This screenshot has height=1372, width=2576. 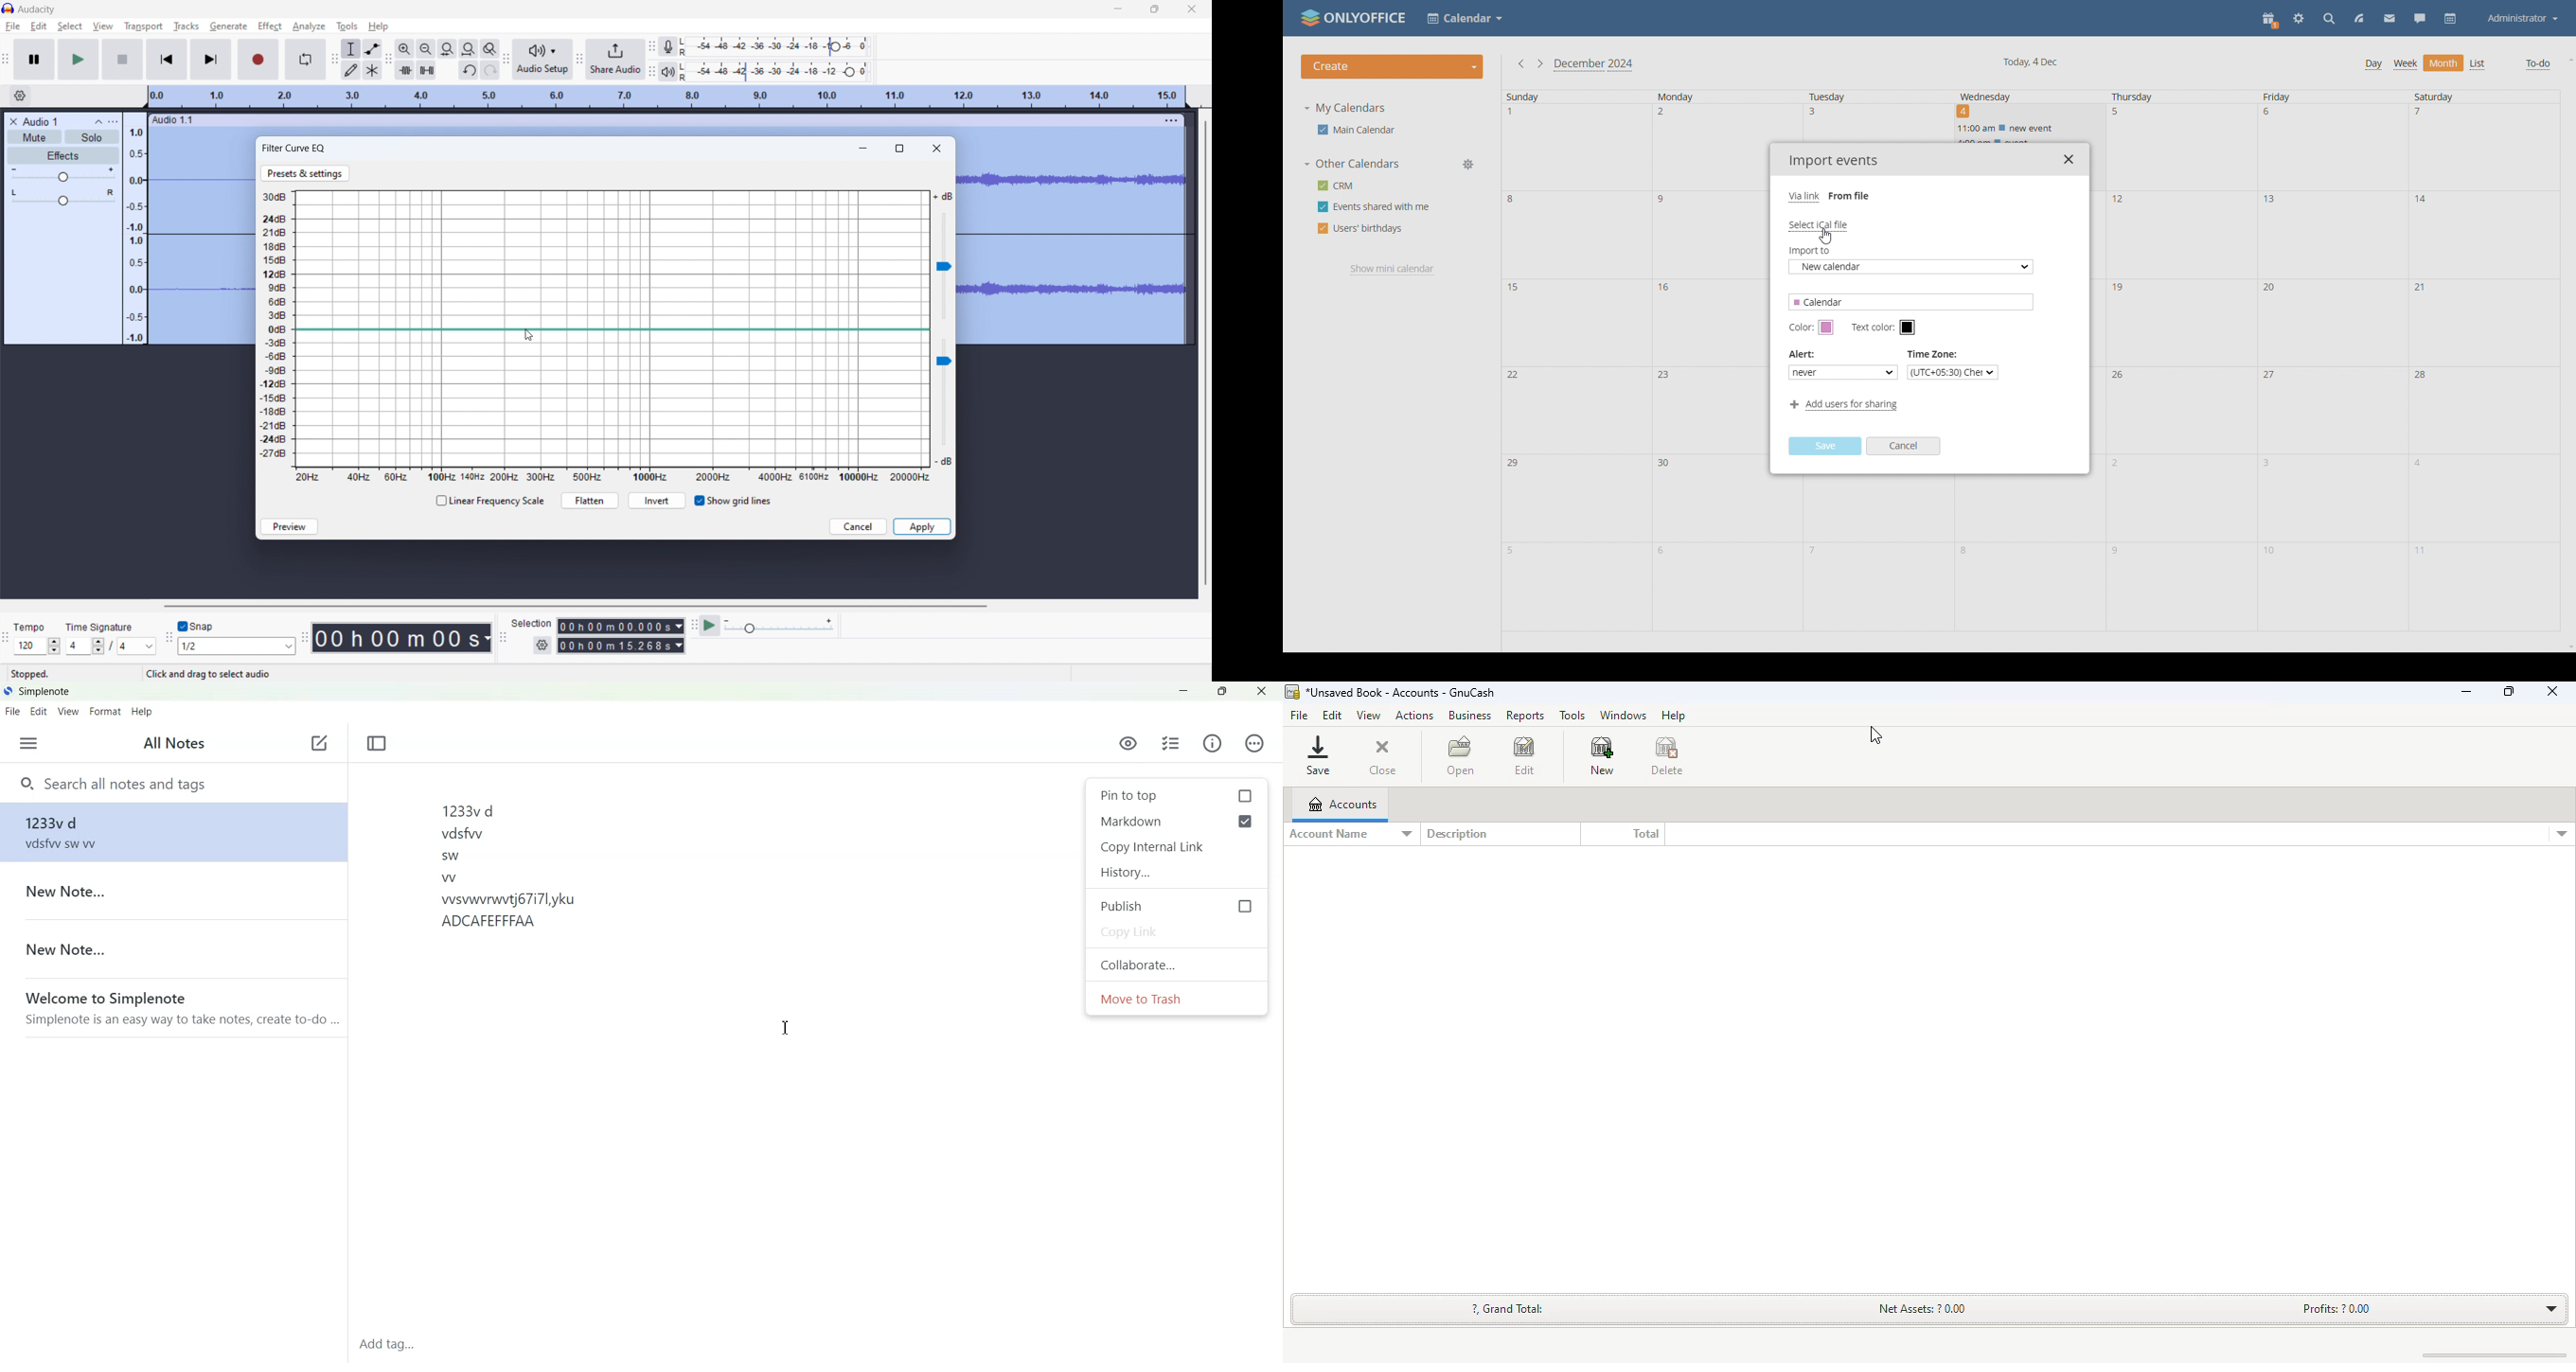 I want to click on Pin to top checkbox, so click(x=1176, y=795).